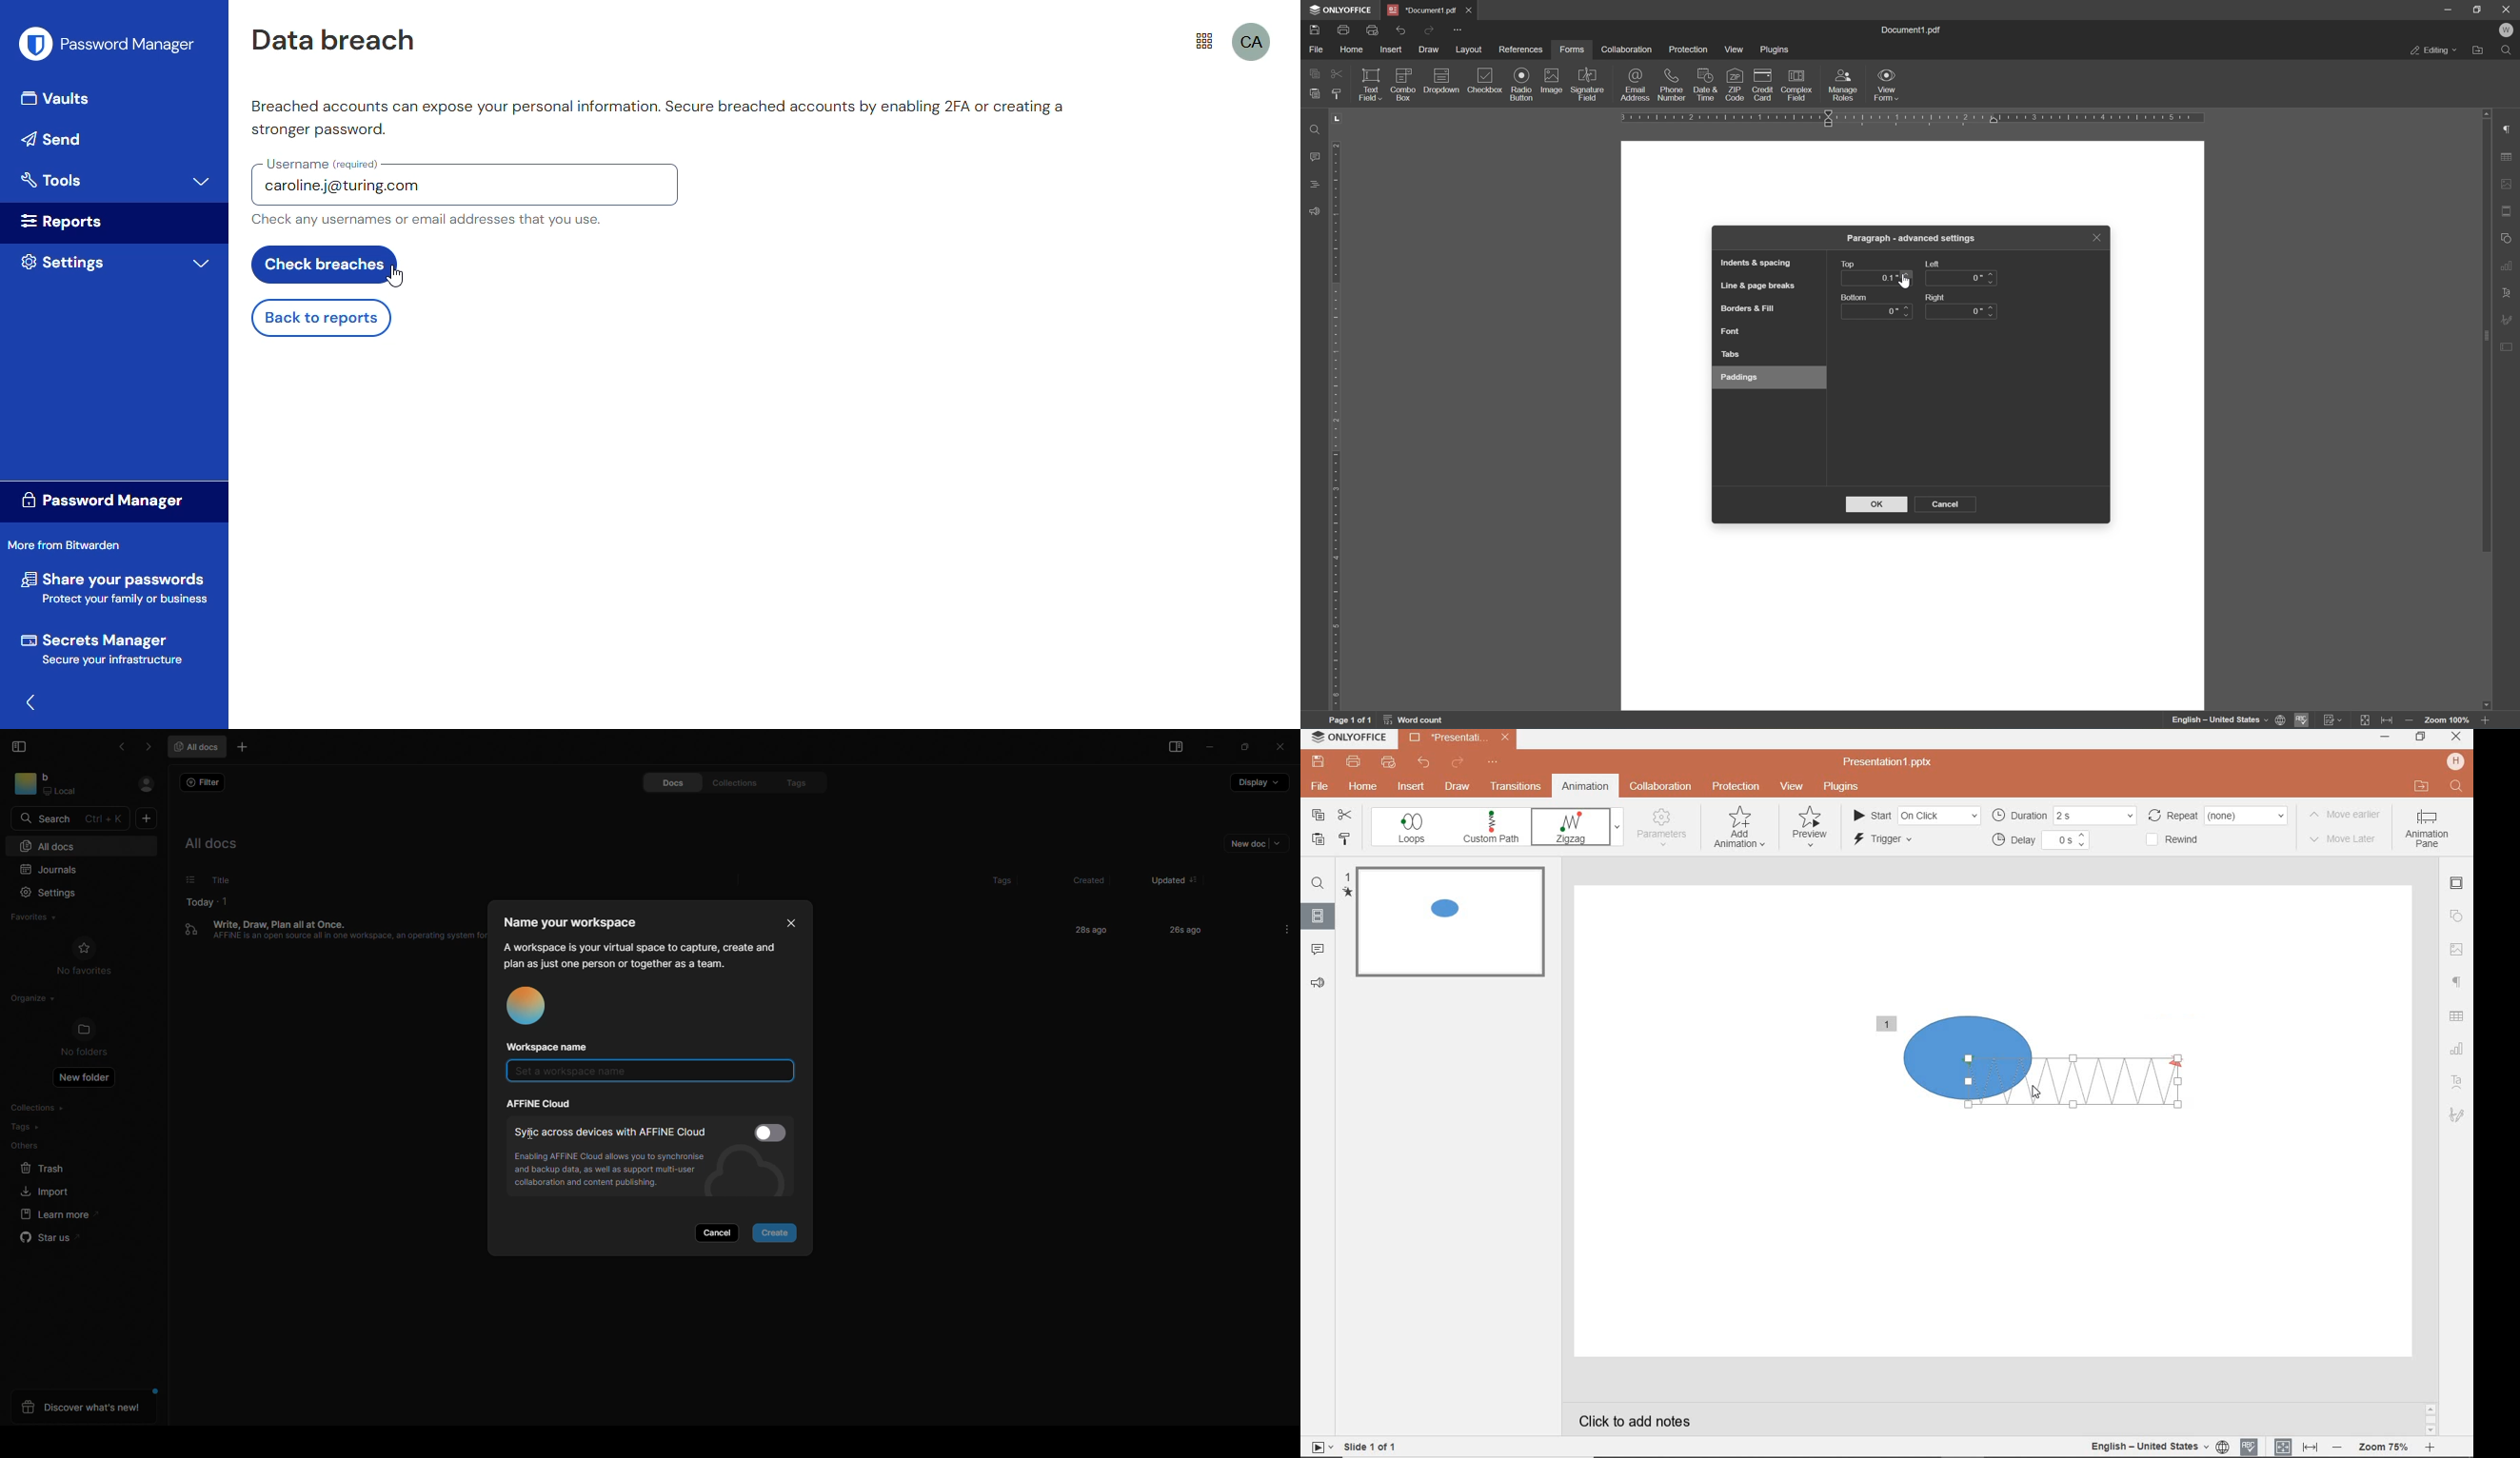 The image size is (2520, 1484). Describe the element at coordinates (2459, 915) in the screenshot. I see `shape settings` at that location.